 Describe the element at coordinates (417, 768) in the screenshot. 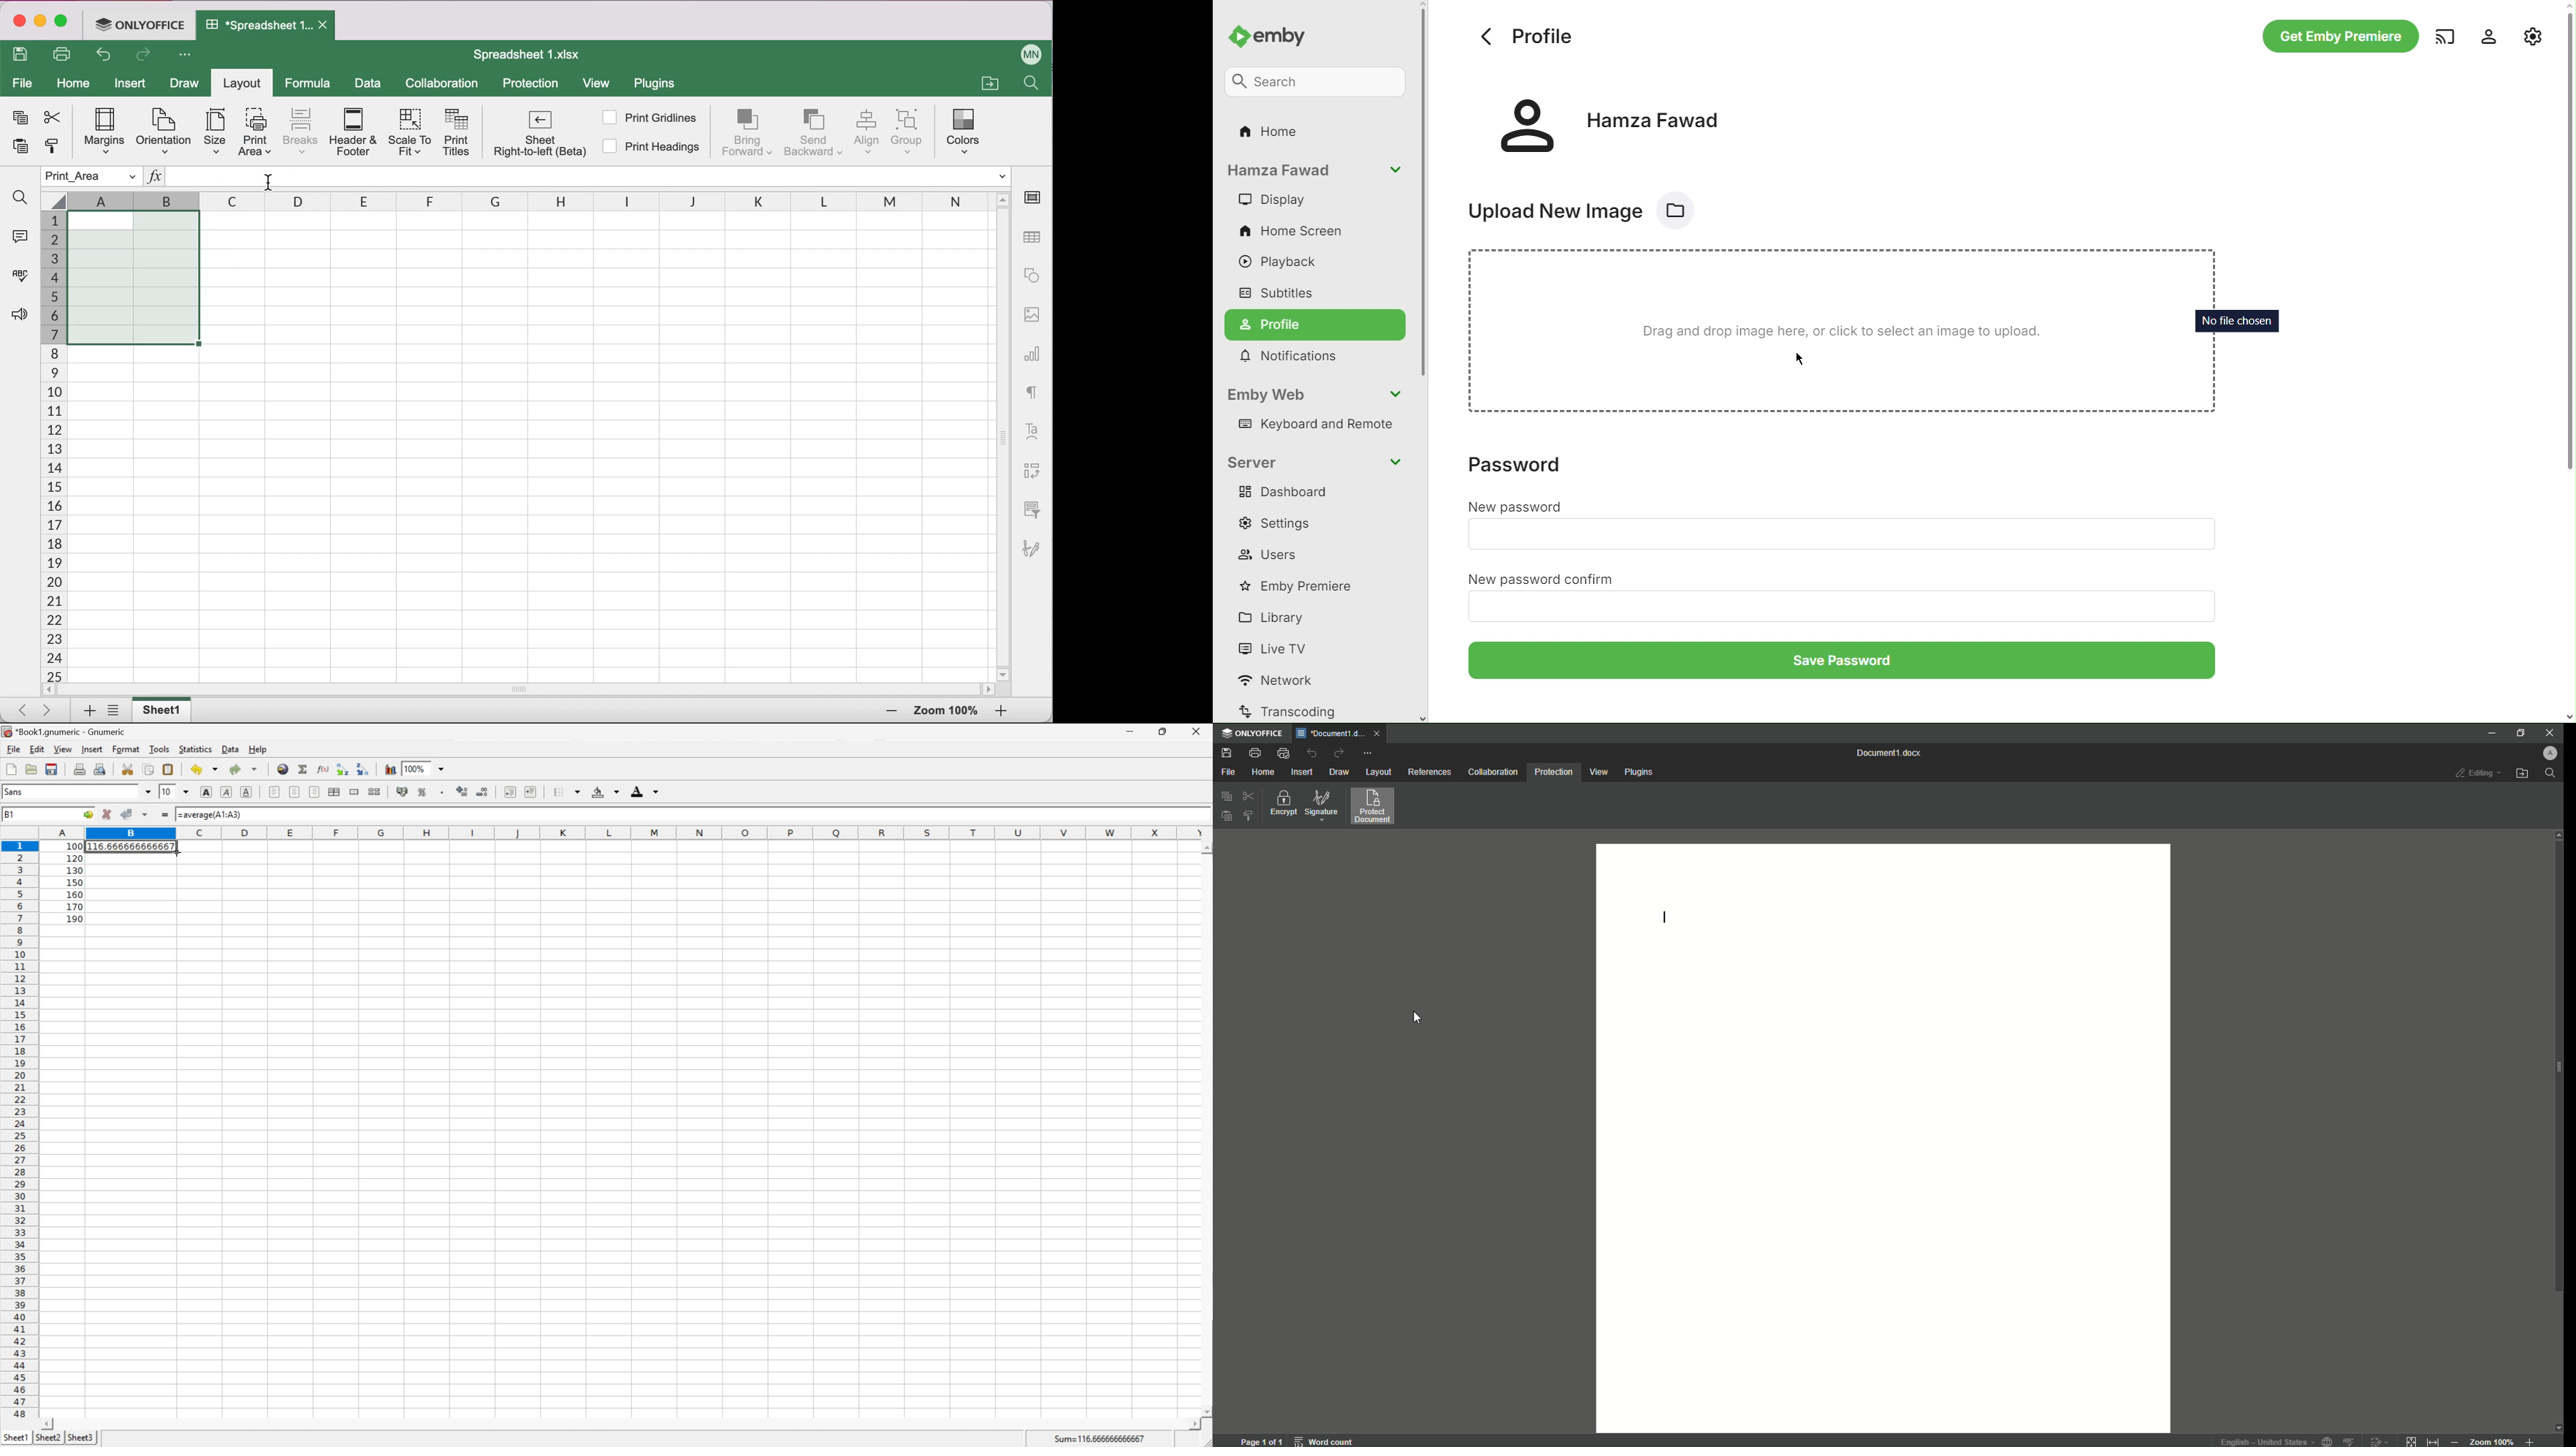

I see `100%` at that location.